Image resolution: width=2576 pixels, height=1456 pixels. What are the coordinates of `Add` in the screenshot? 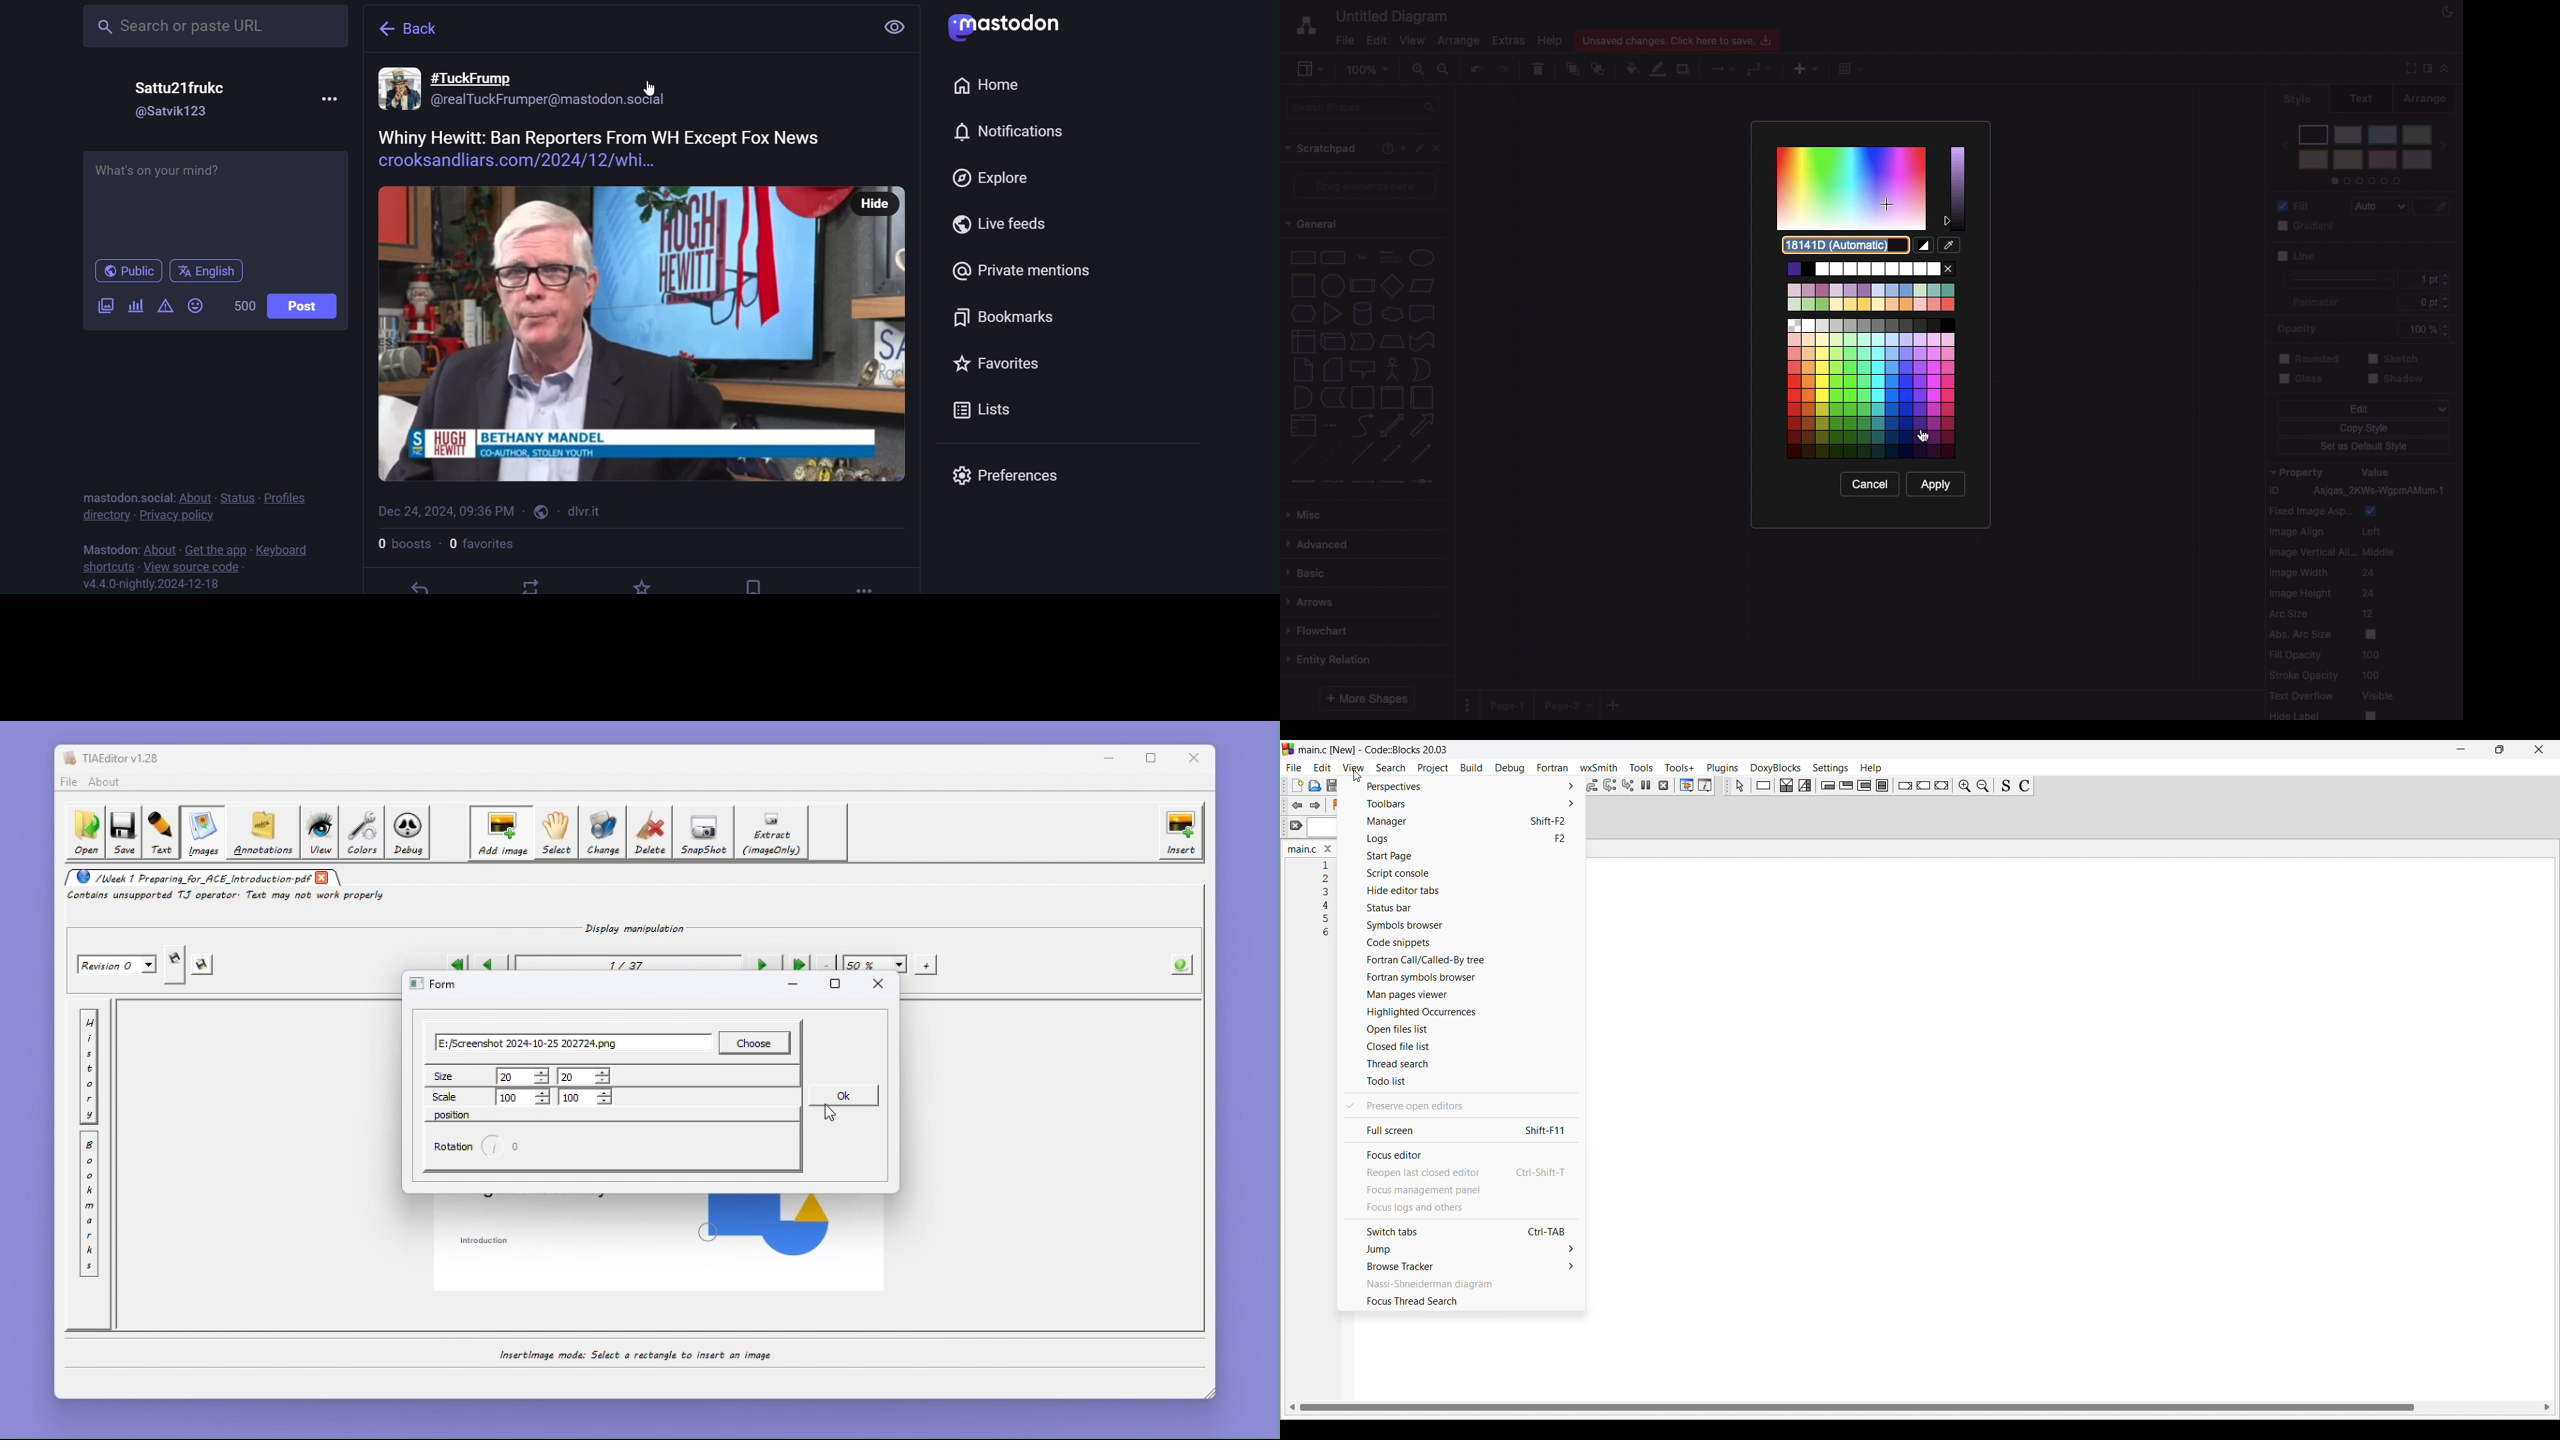 It's located at (1614, 704).